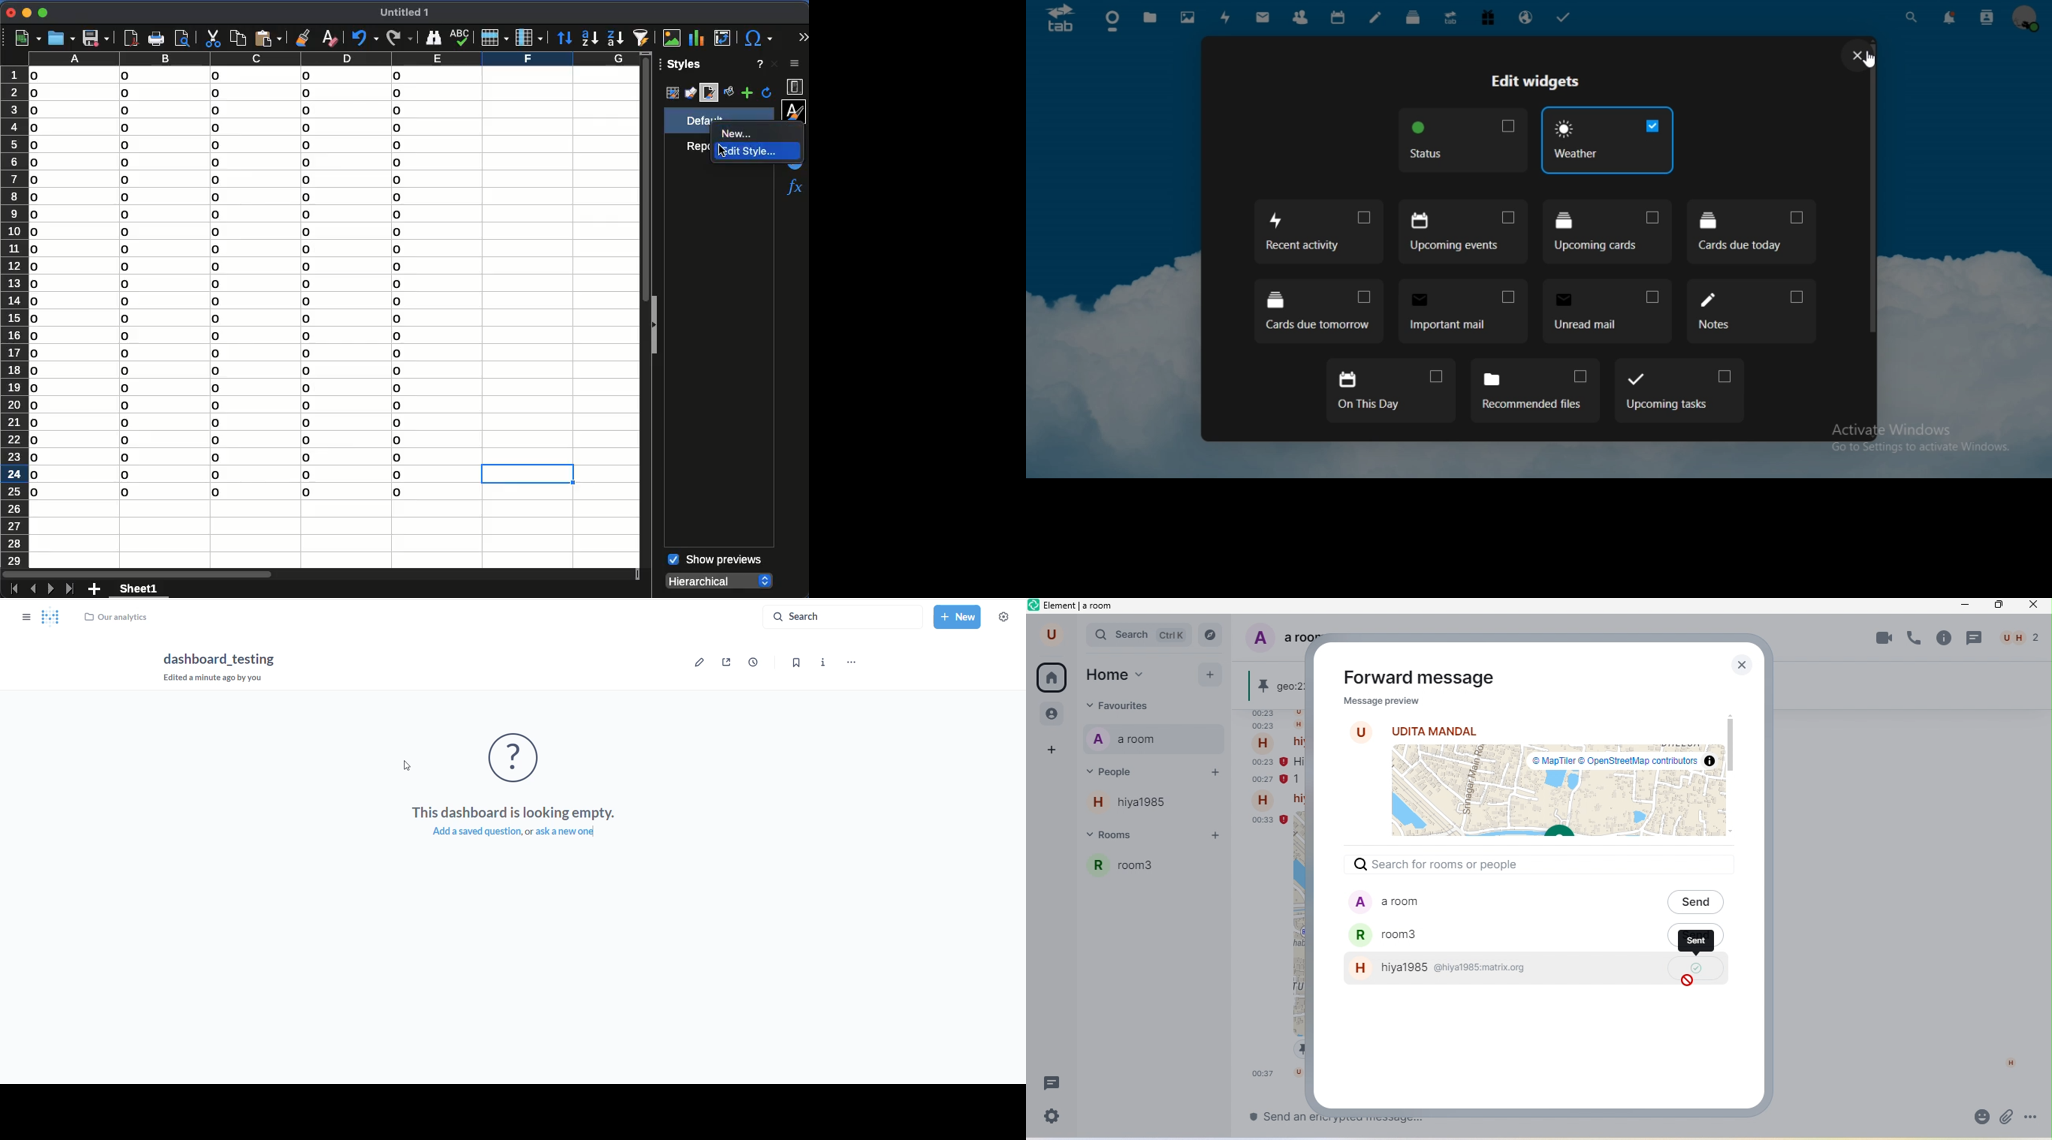 This screenshot has height=1148, width=2072. I want to click on maximize, so click(44, 13).